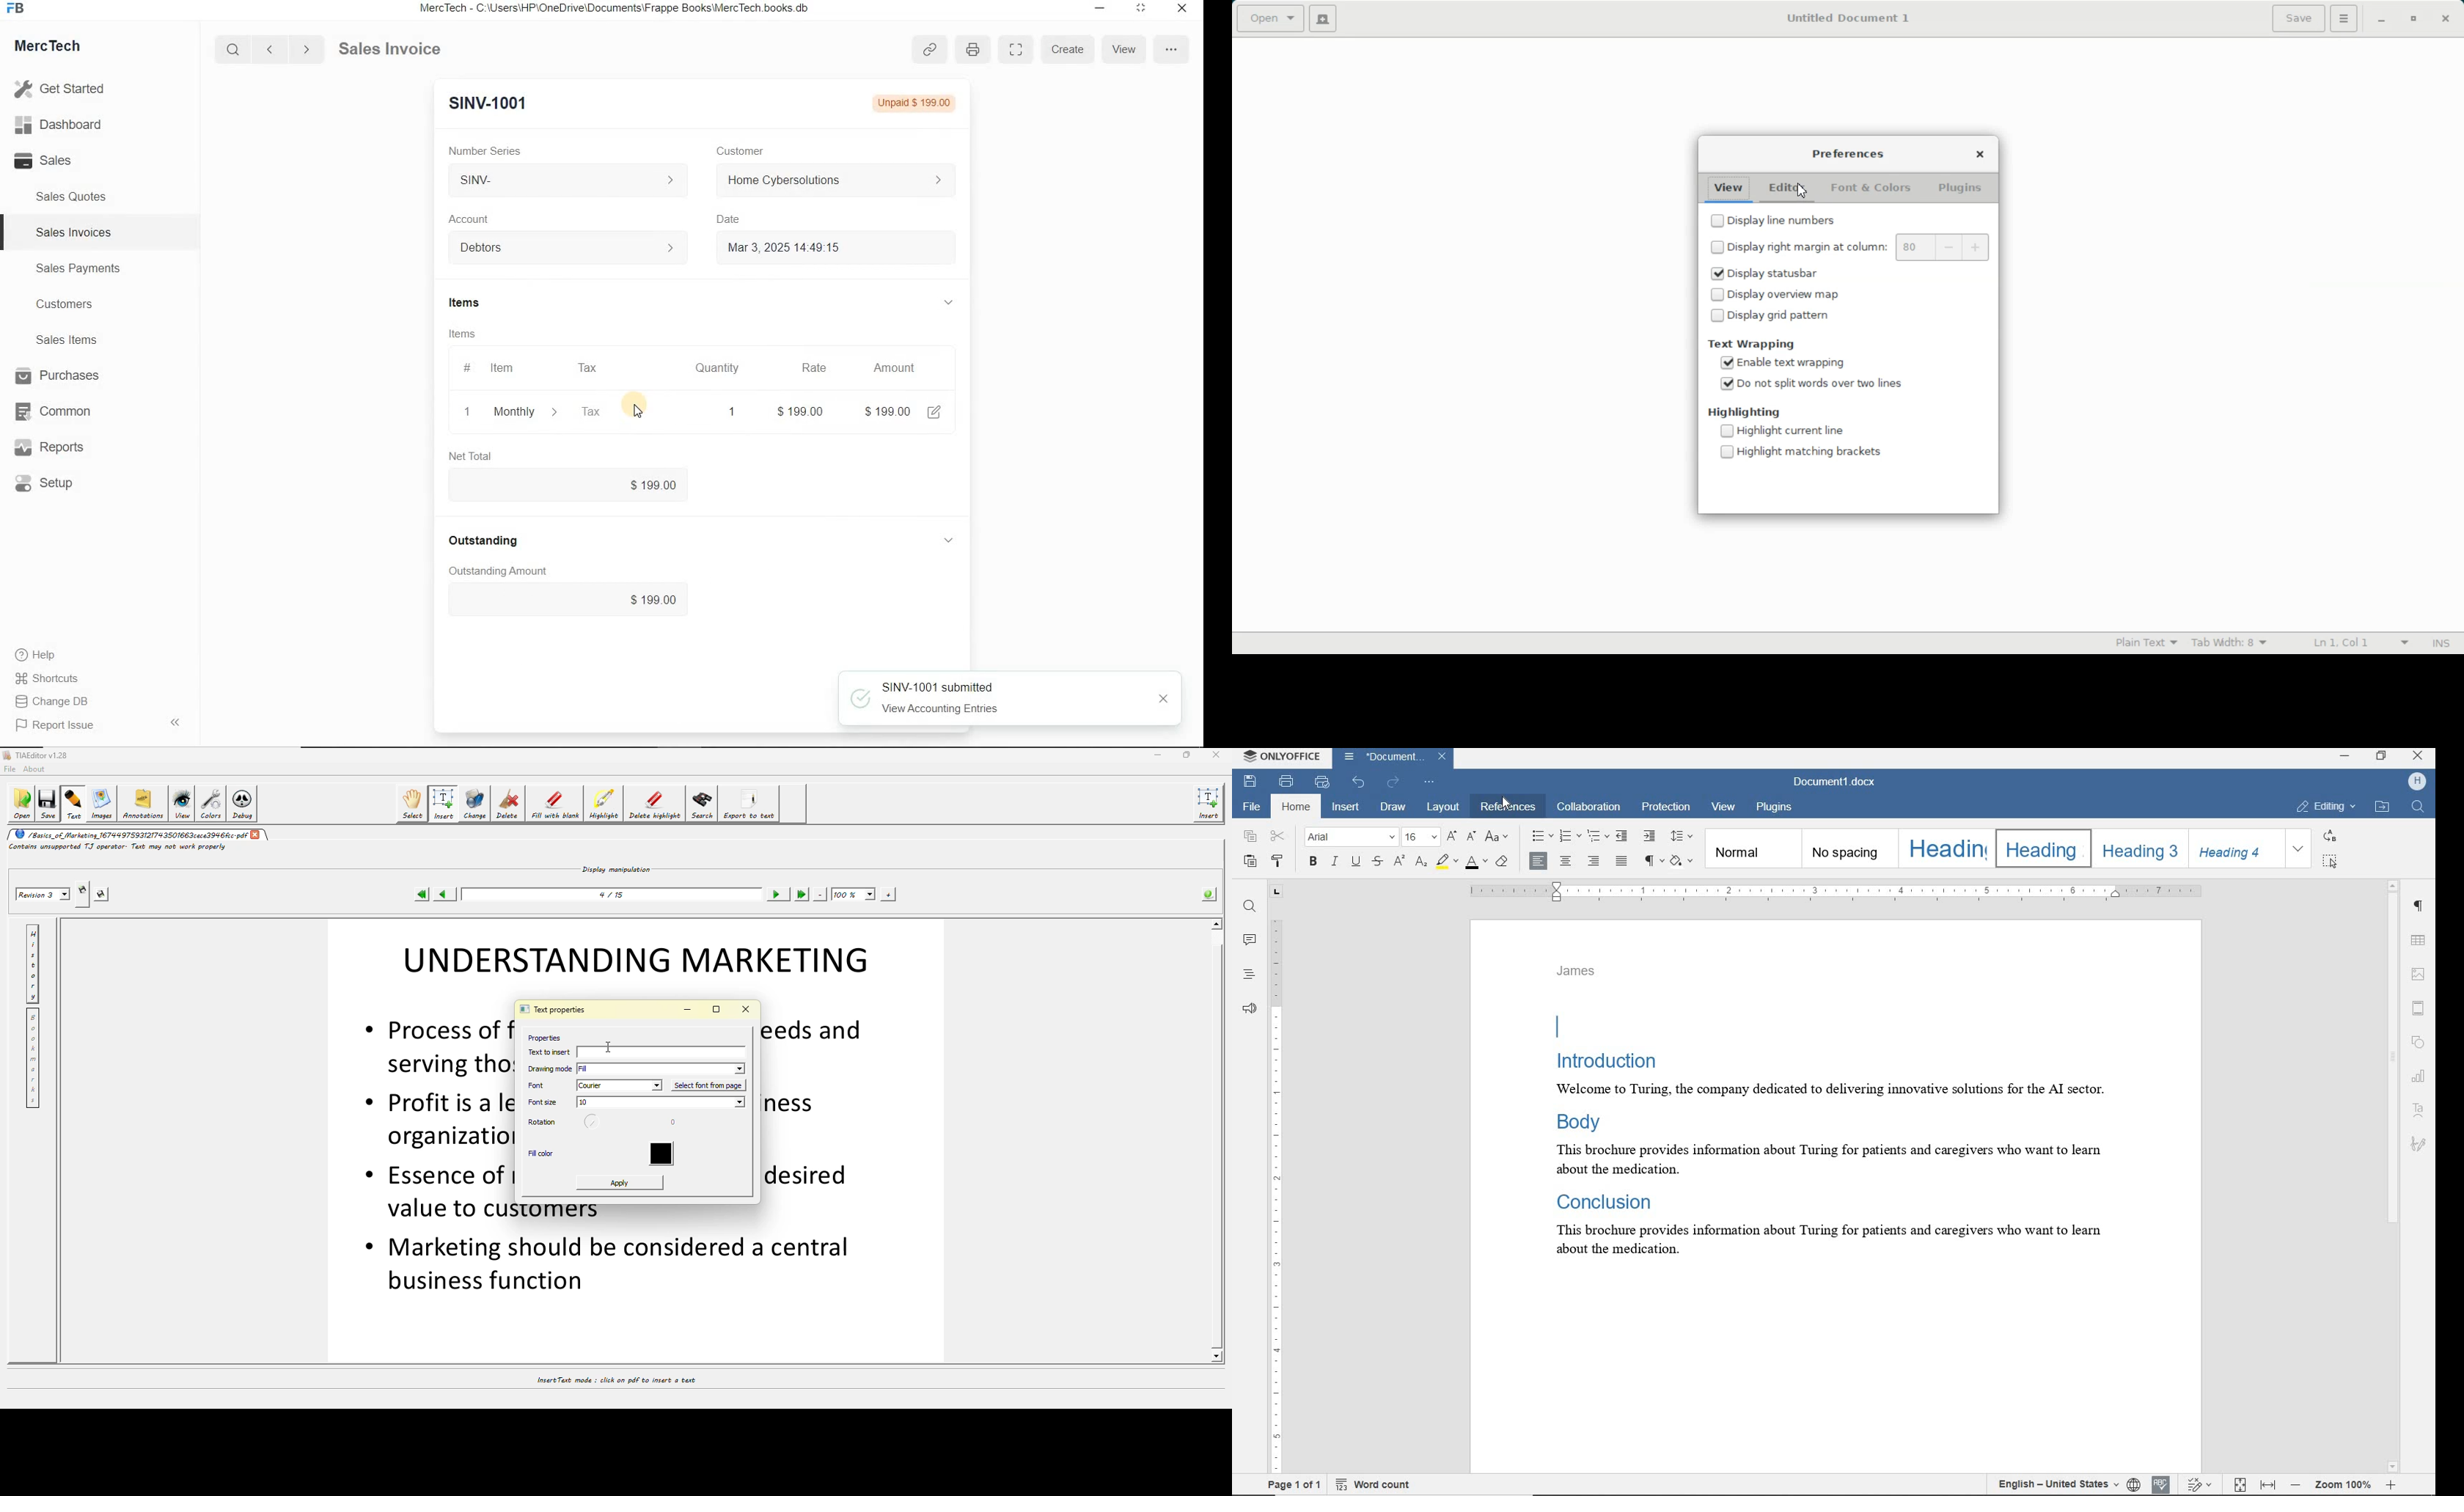 This screenshot has width=2464, height=1512. What do you see at coordinates (1452, 837) in the screenshot?
I see `increment font size` at bounding box center [1452, 837].